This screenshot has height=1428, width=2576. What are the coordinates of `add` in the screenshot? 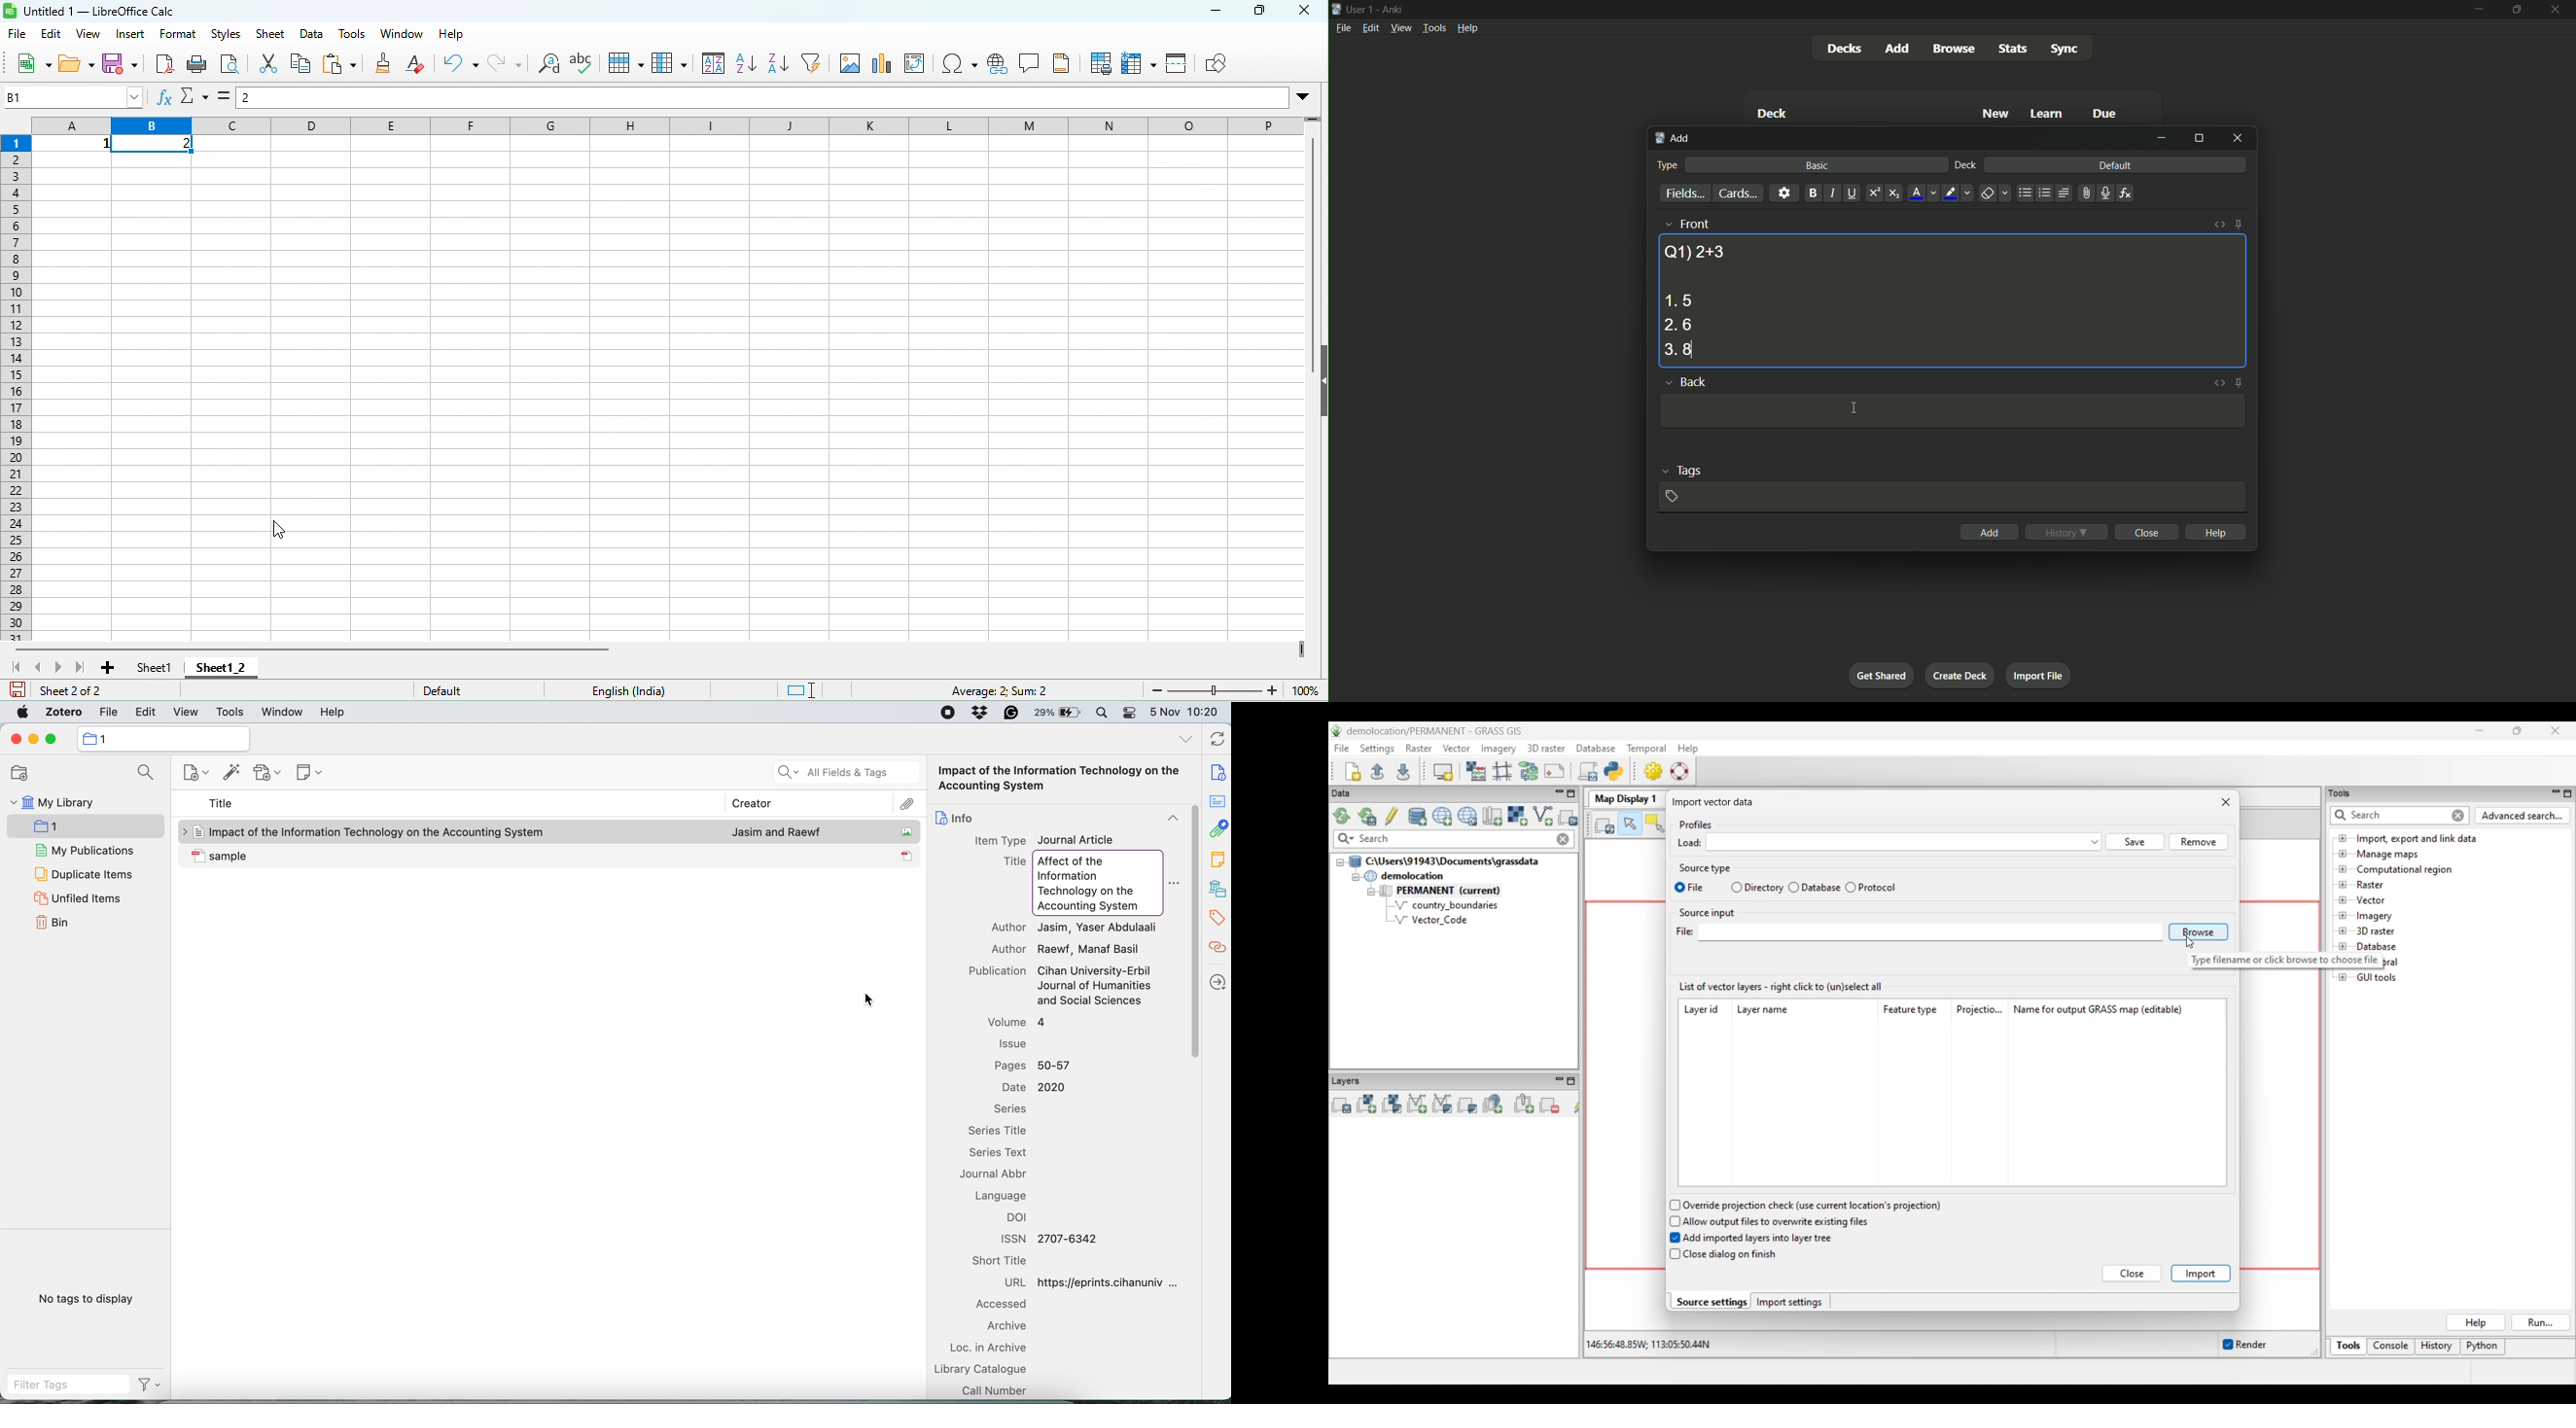 It's located at (1990, 532).